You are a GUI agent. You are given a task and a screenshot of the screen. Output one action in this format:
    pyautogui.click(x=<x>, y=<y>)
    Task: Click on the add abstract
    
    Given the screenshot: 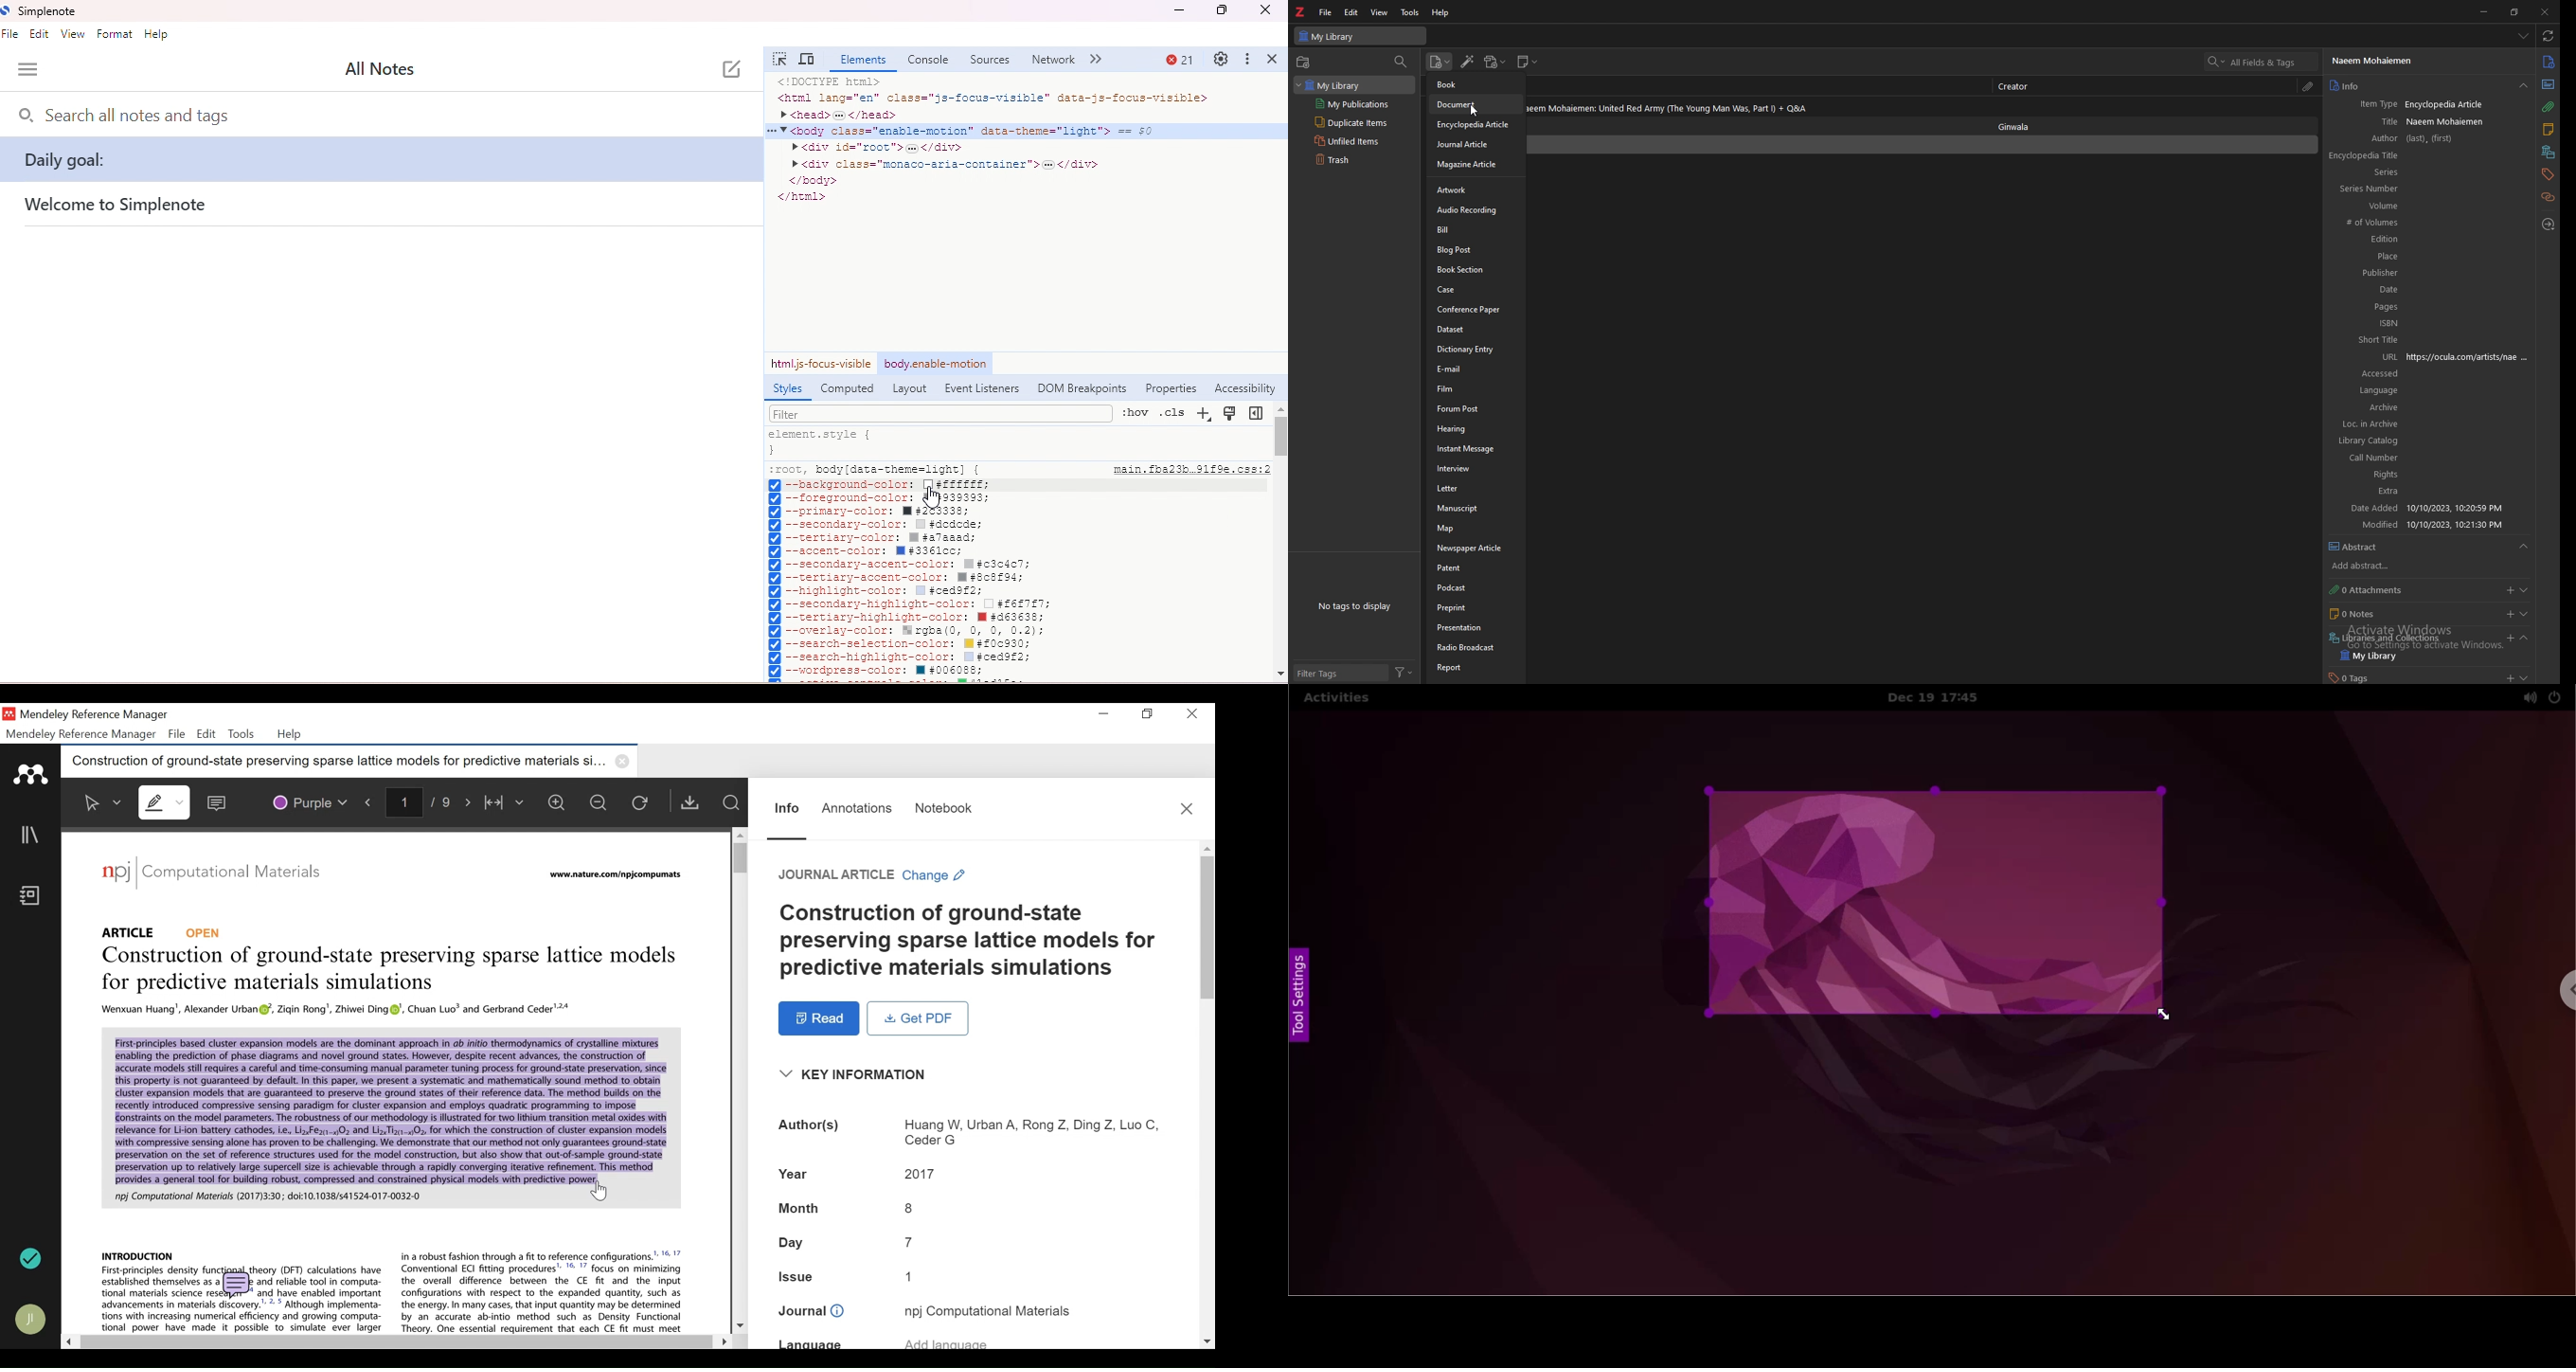 What is the action you would take?
    pyautogui.click(x=2428, y=566)
    